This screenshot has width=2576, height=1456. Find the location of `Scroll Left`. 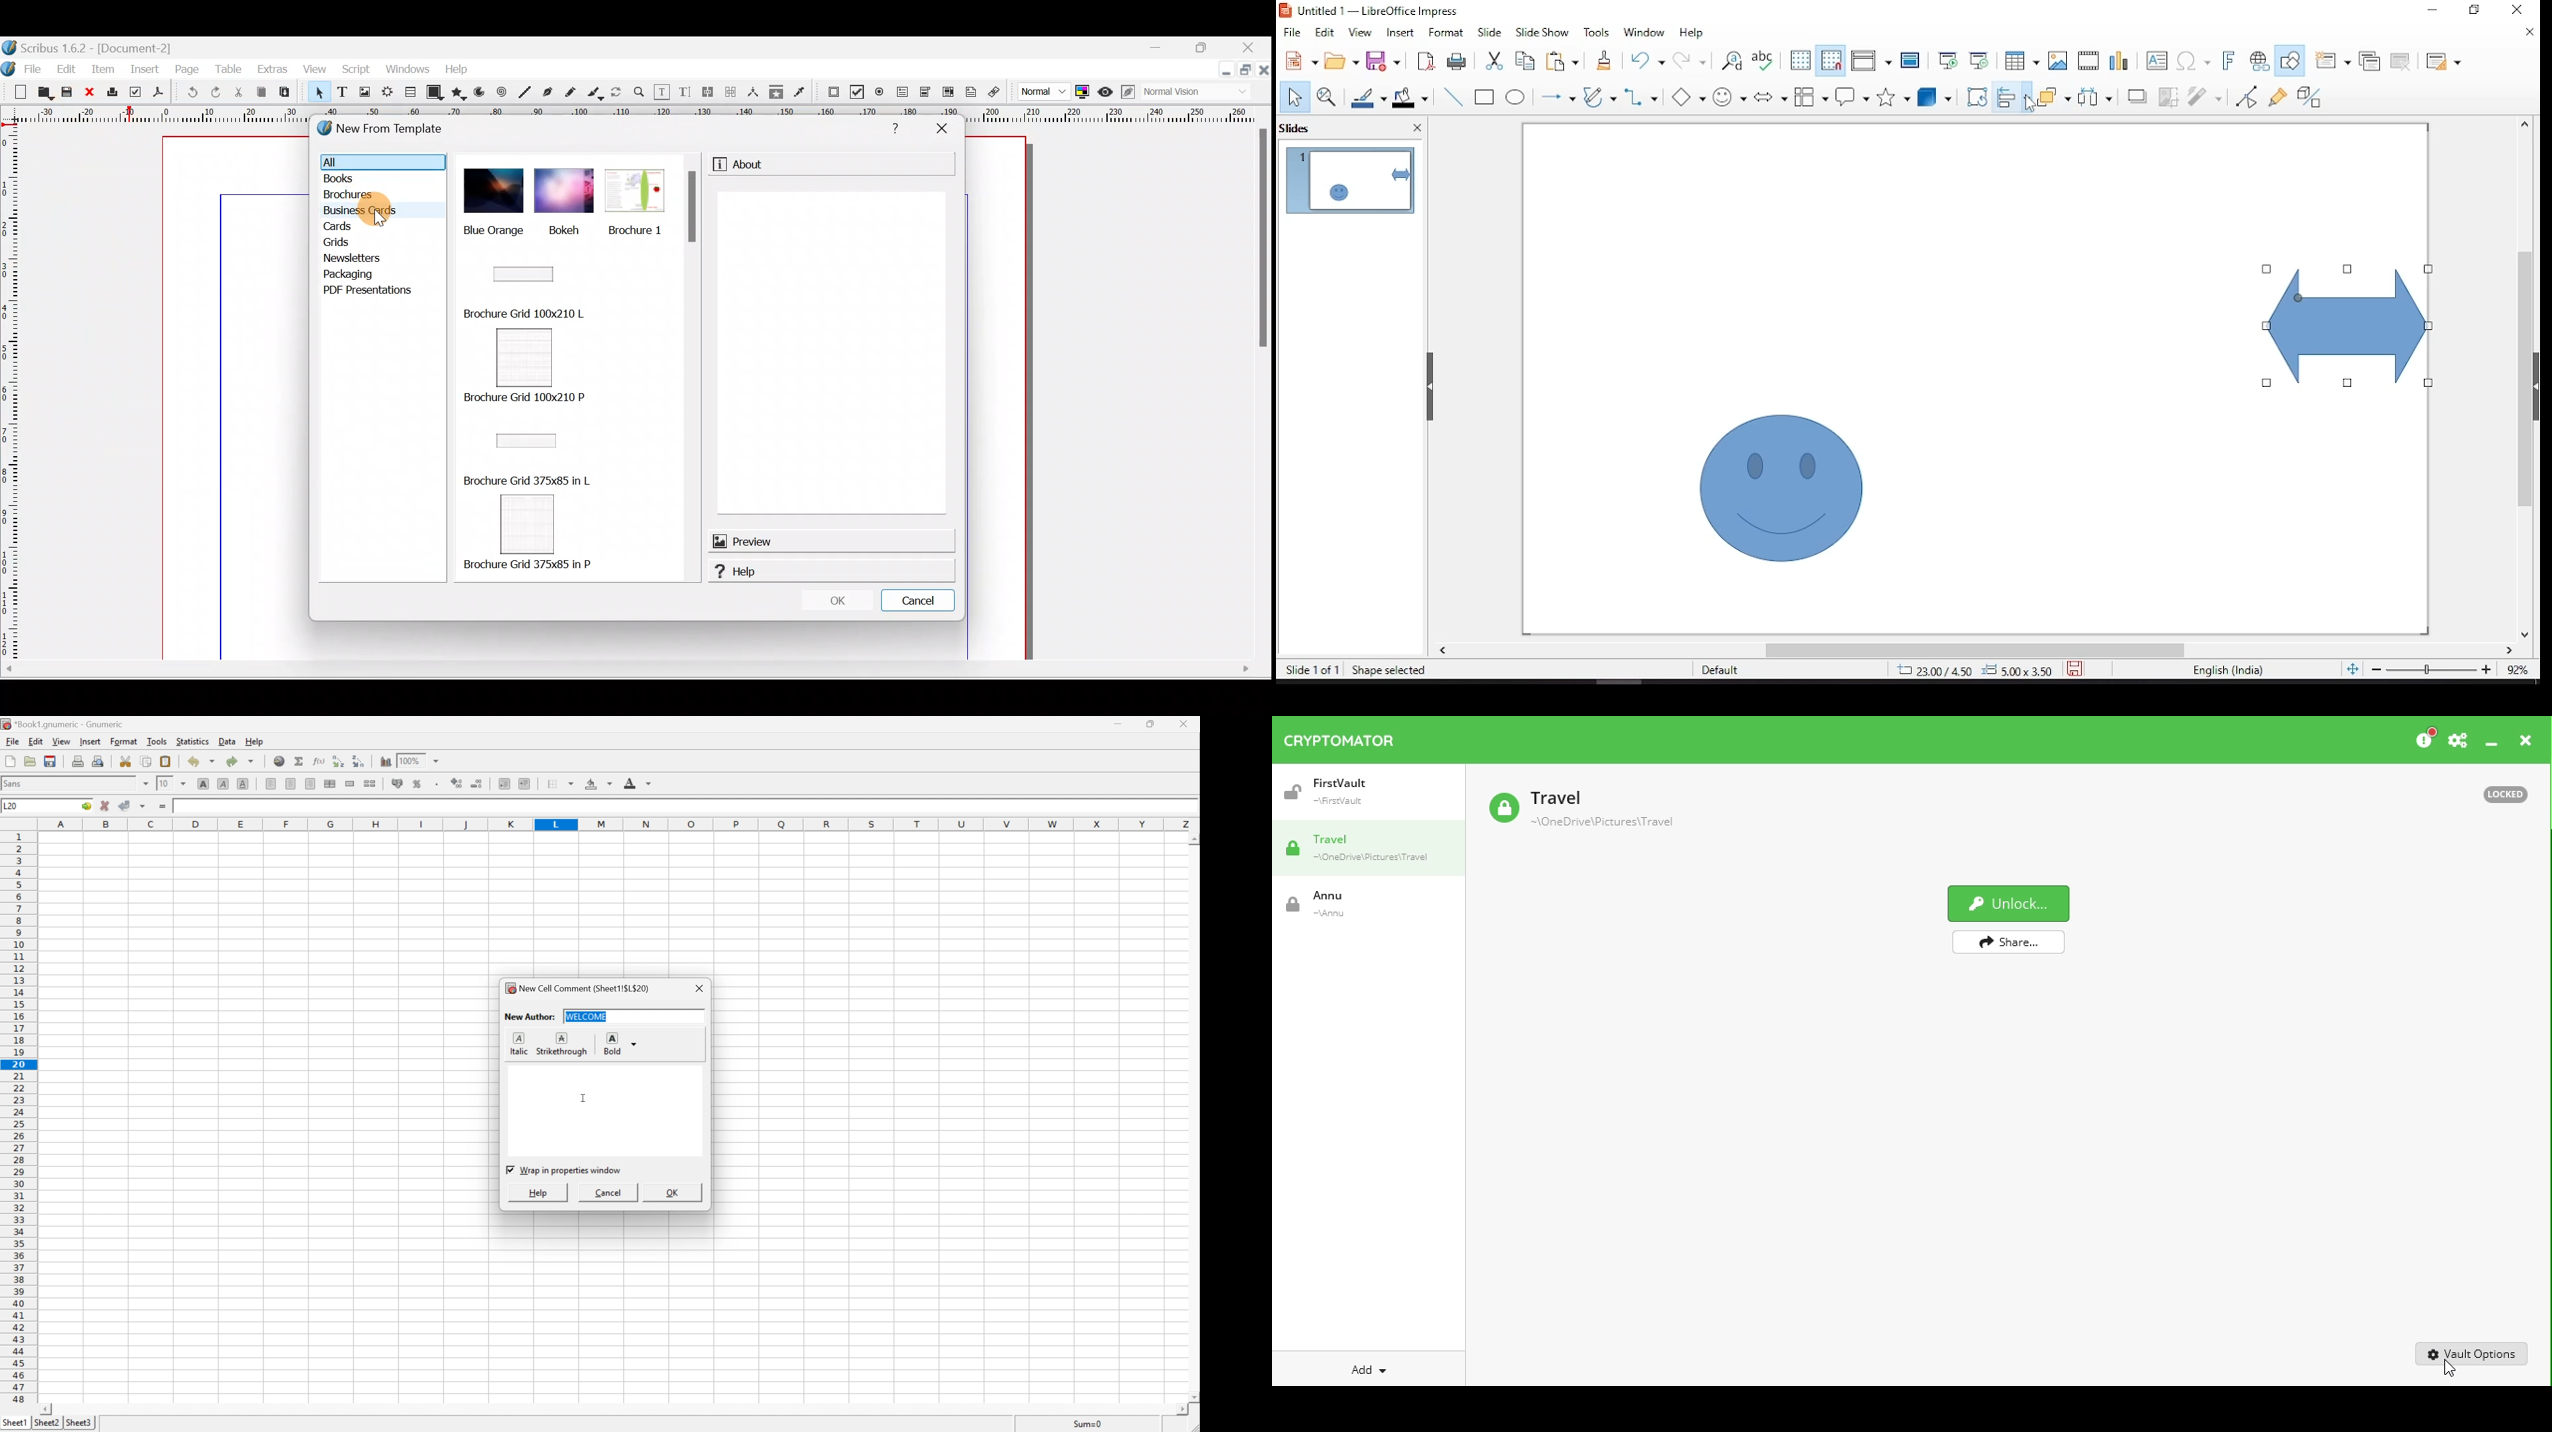

Scroll Left is located at coordinates (47, 1409).